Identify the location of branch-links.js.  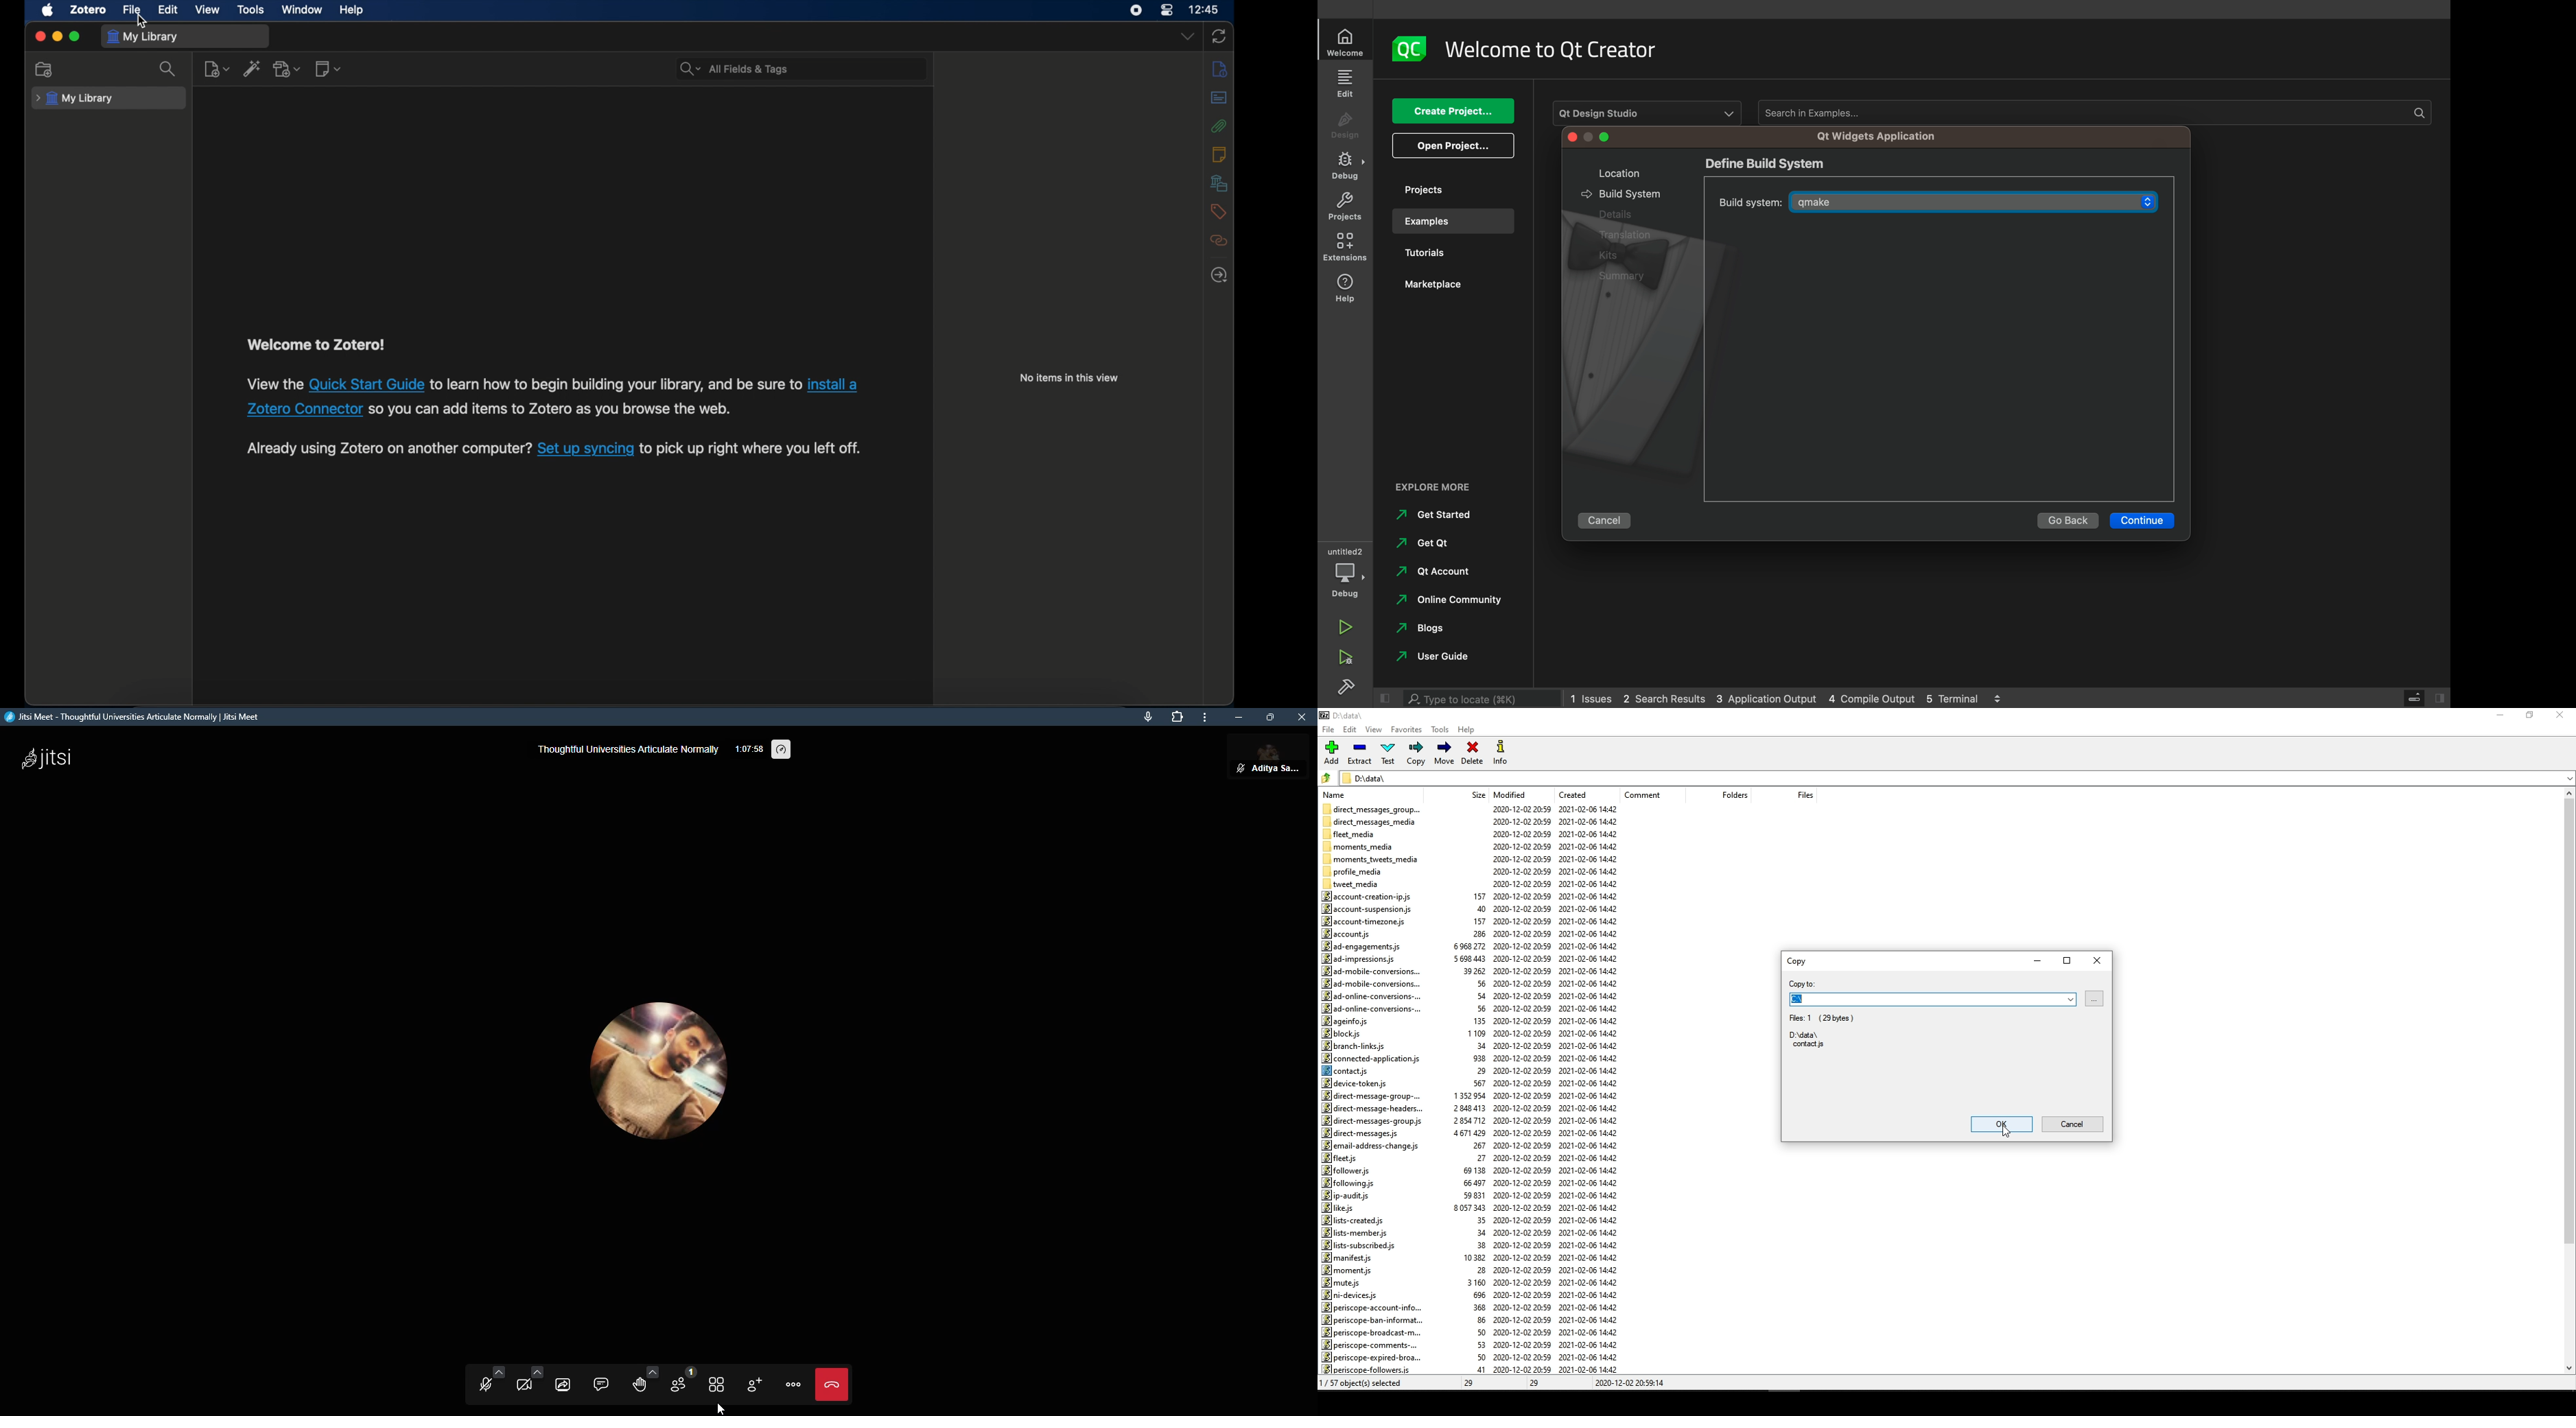
(1356, 1046).